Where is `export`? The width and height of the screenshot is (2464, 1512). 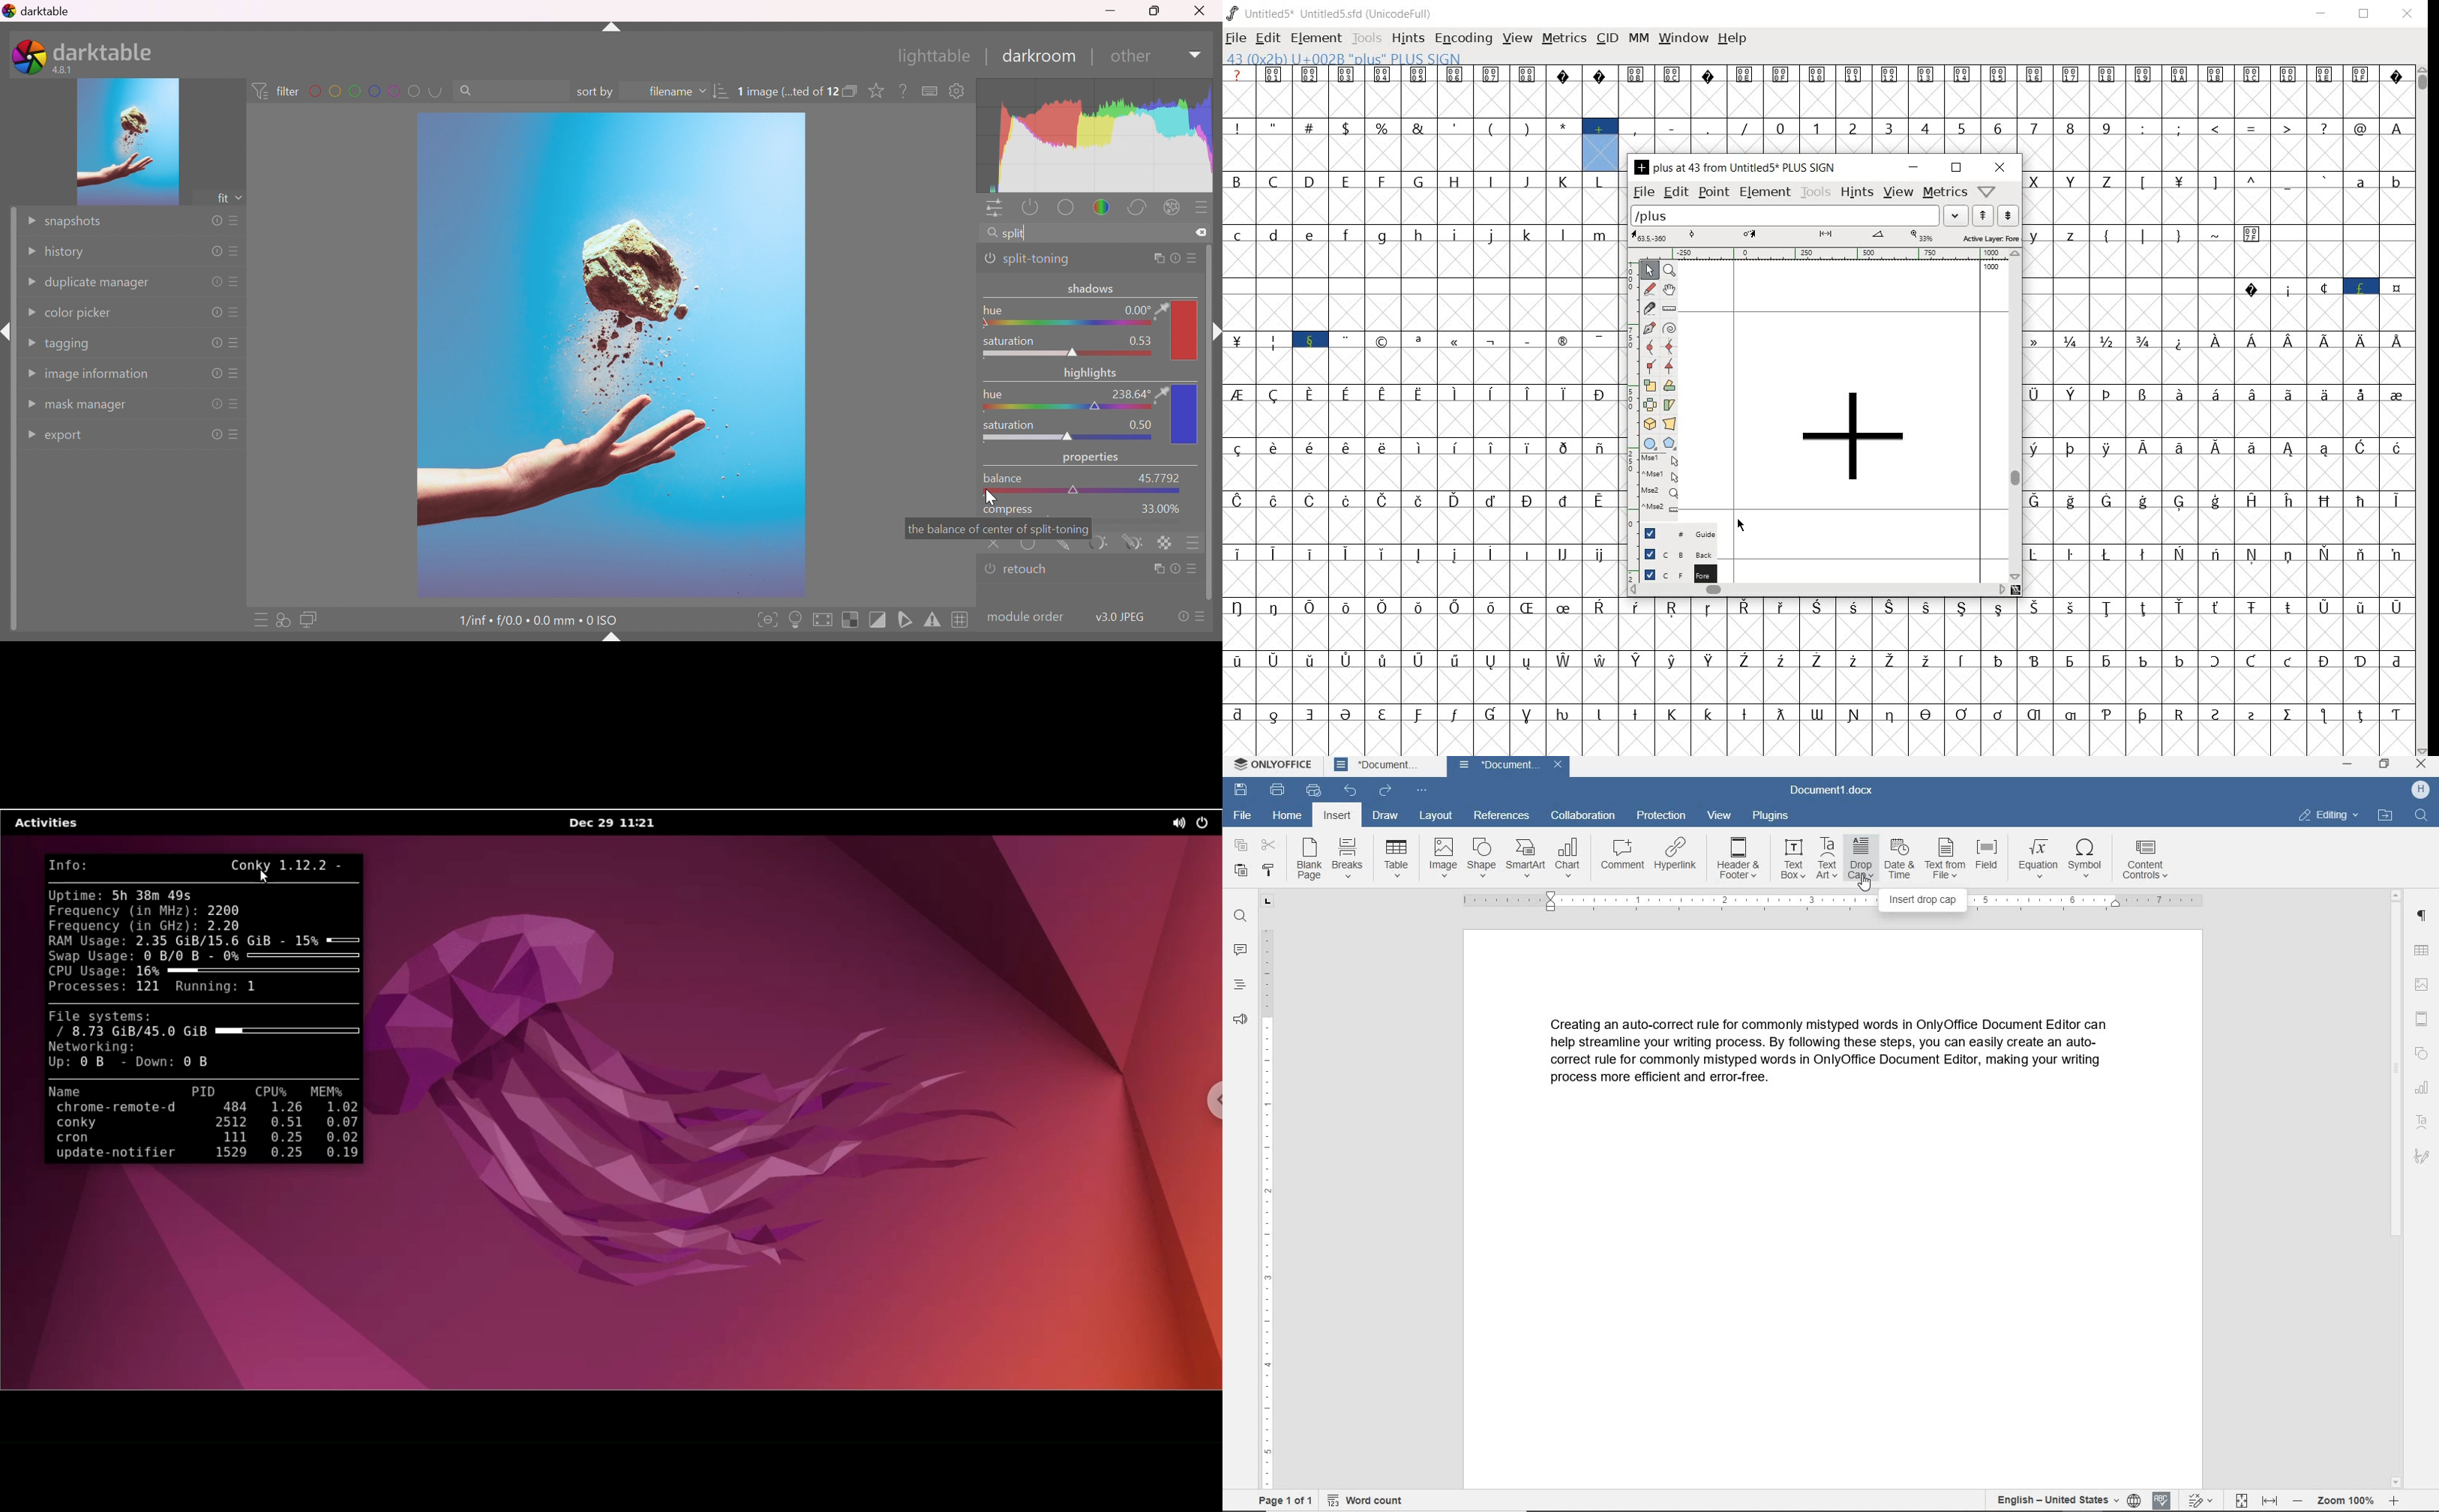
export is located at coordinates (67, 438).